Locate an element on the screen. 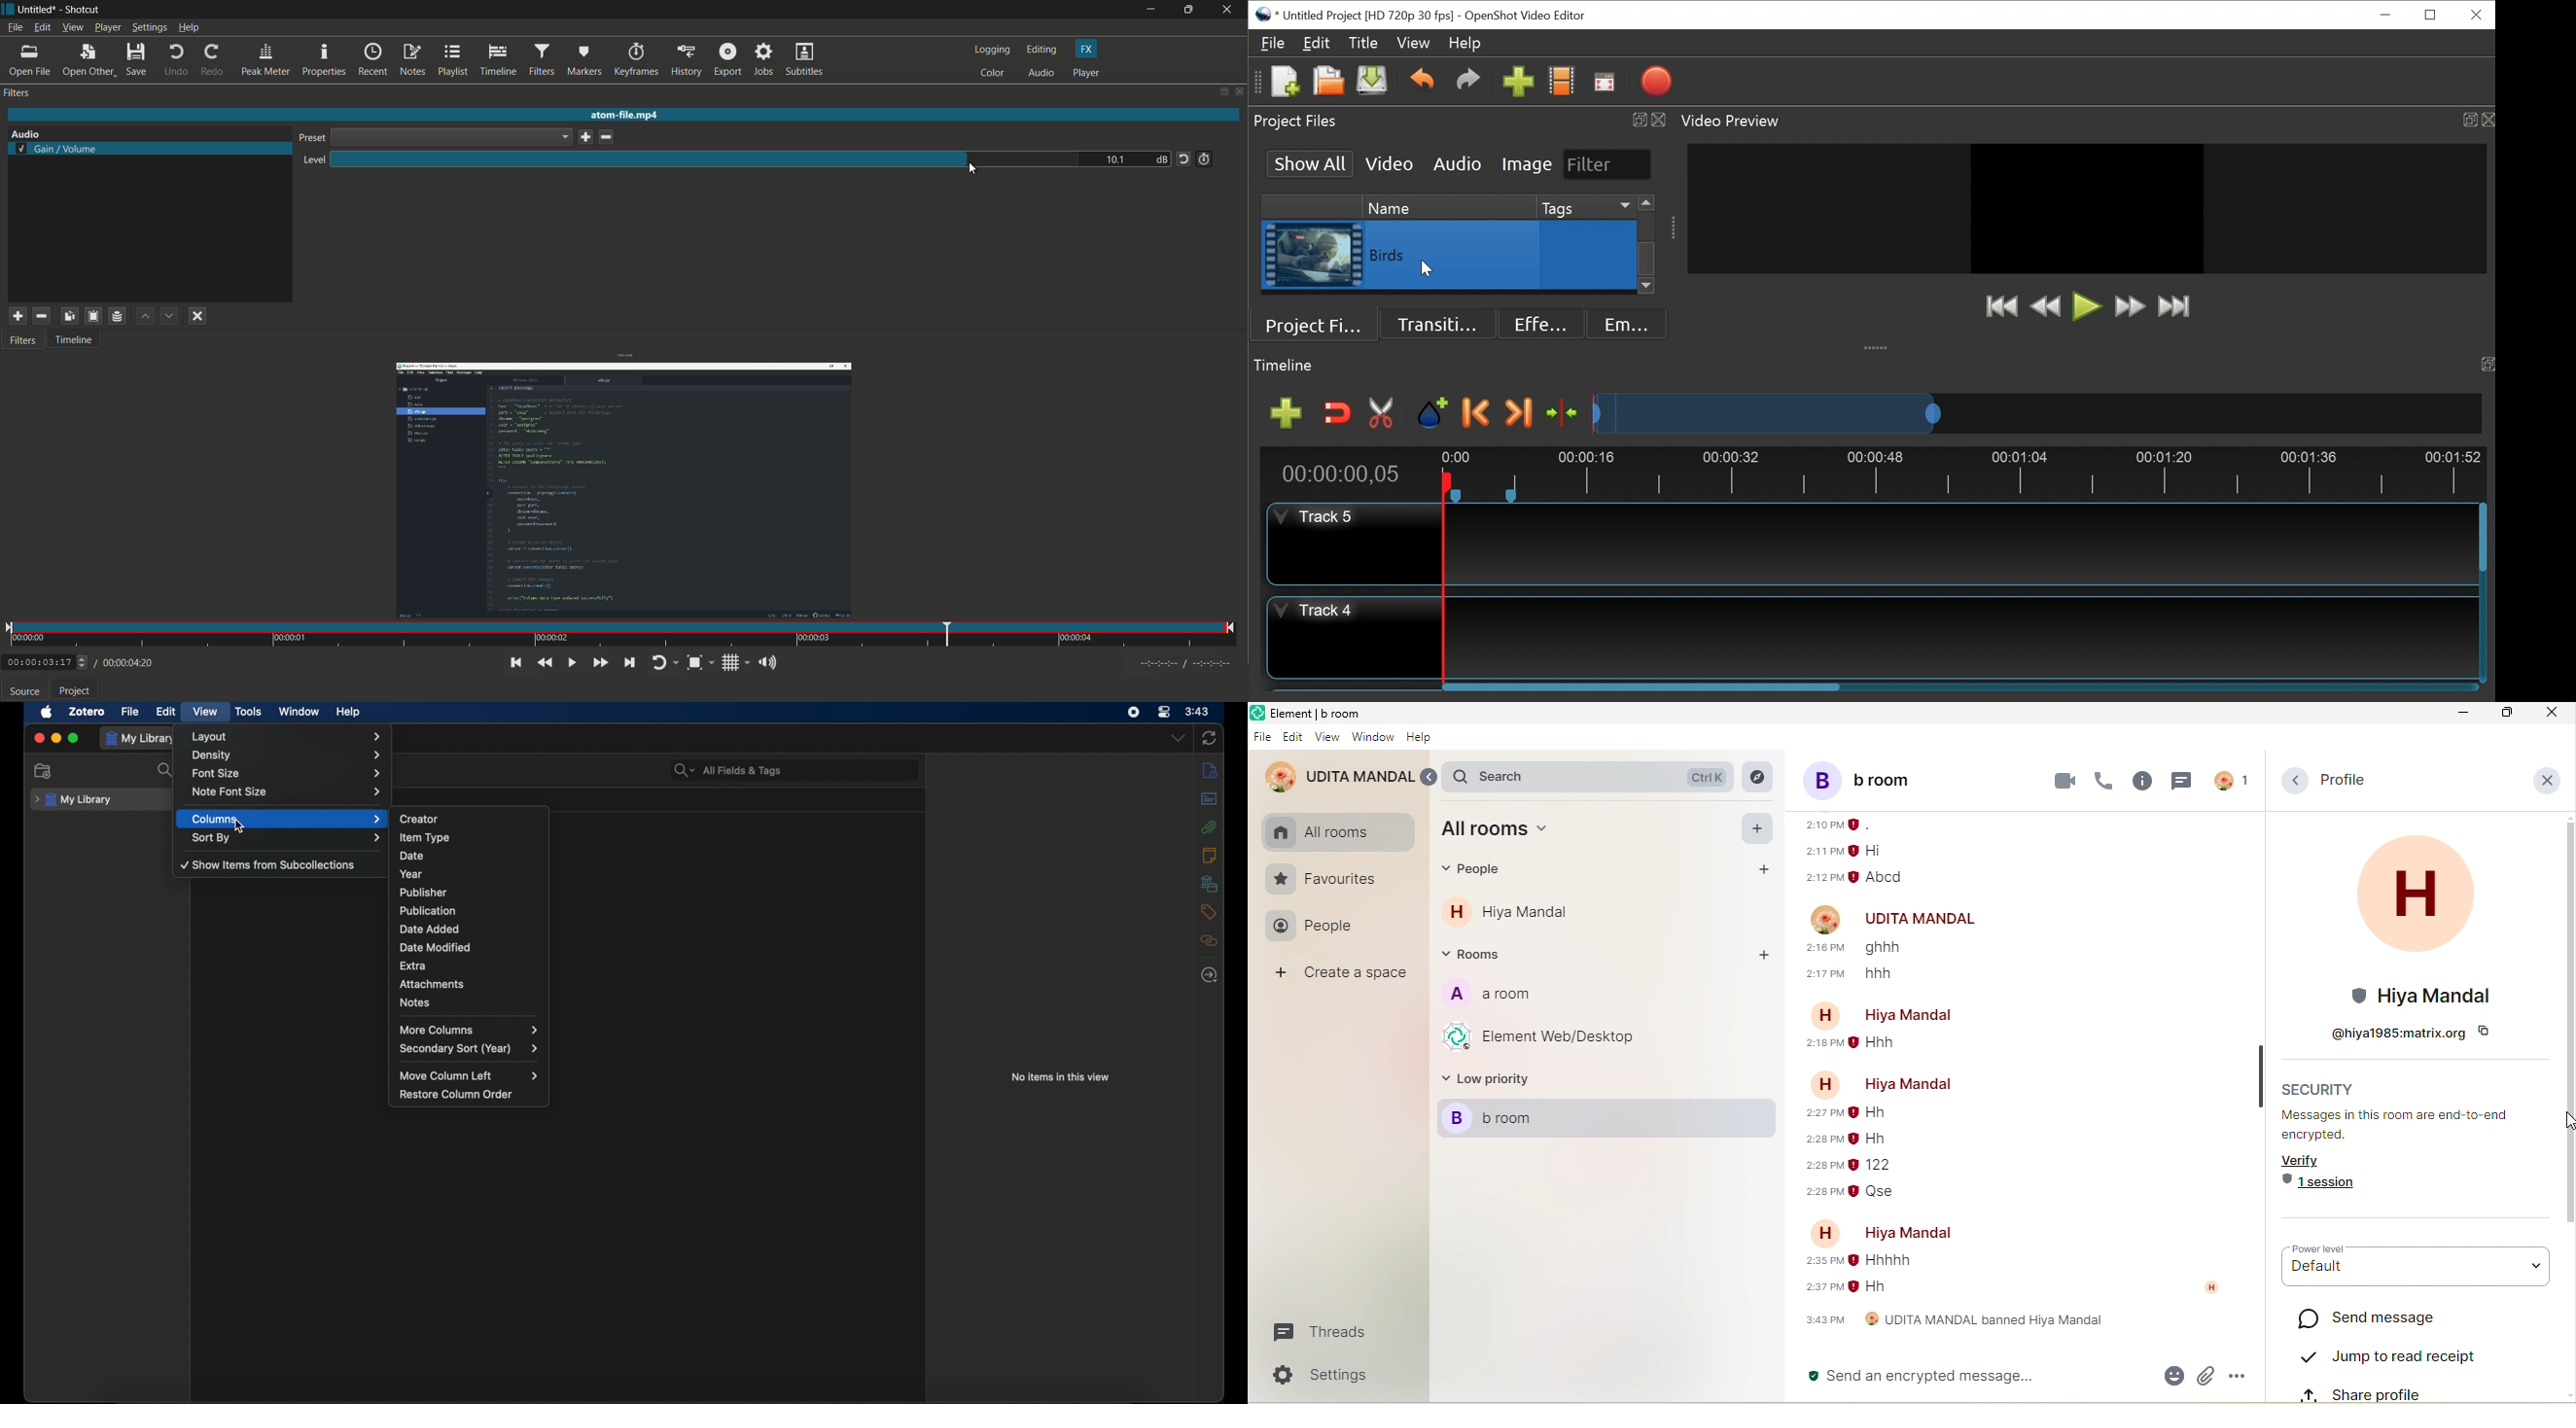  a room is located at coordinates (1488, 997).